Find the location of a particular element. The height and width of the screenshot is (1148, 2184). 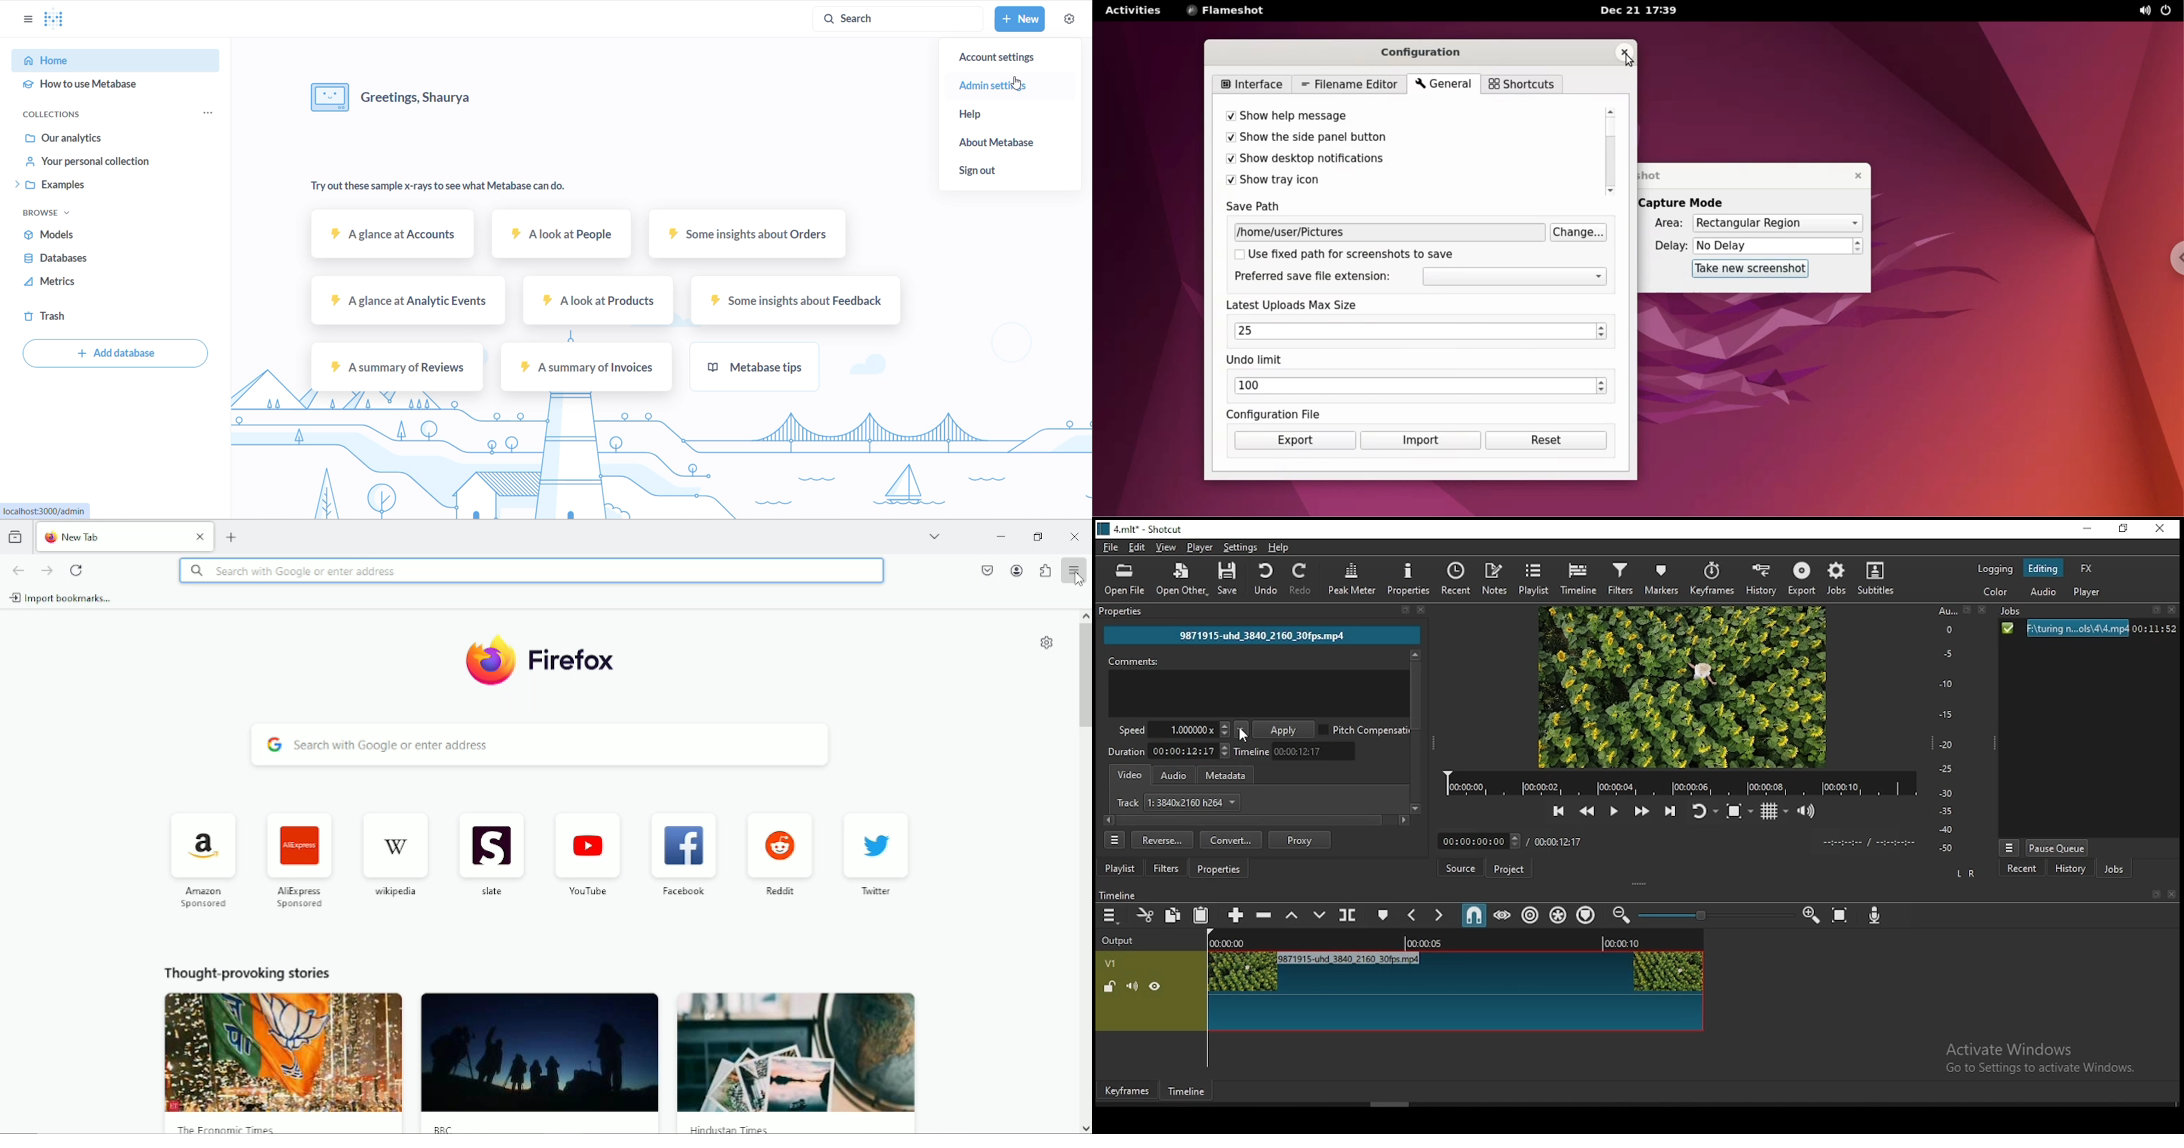

convert is located at coordinates (1230, 840).